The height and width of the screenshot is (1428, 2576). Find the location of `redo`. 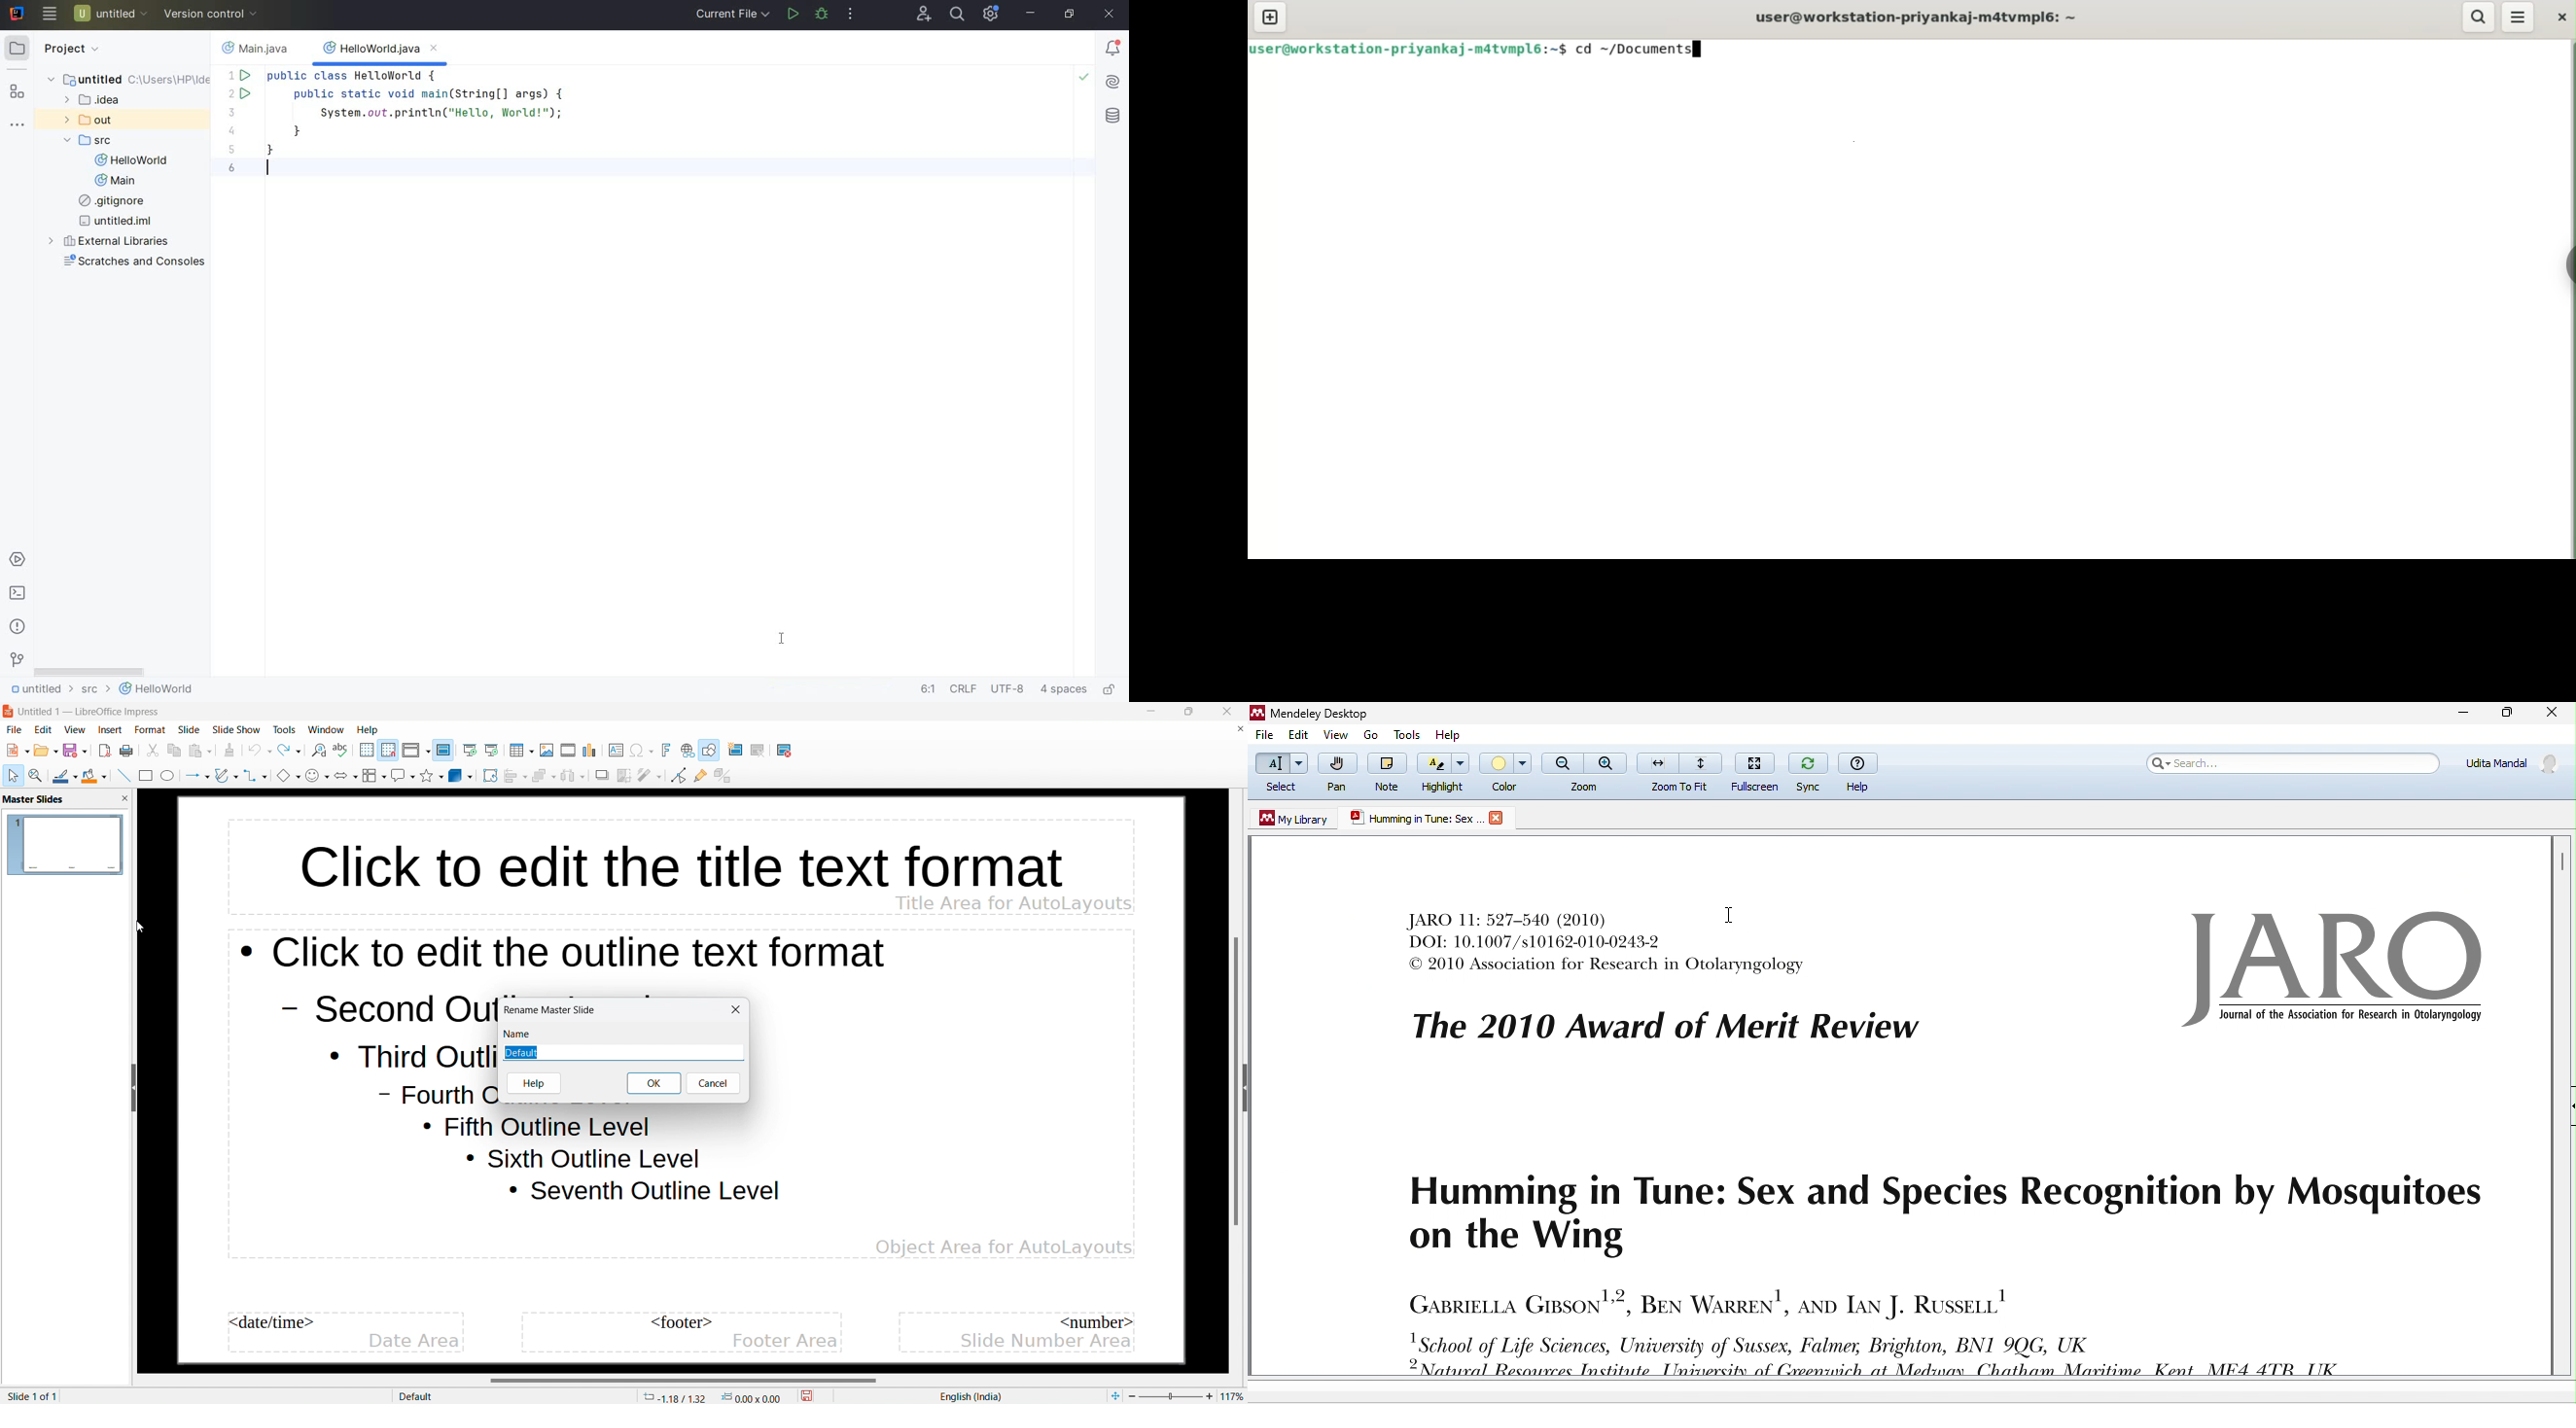

redo is located at coordinates (289, 750).